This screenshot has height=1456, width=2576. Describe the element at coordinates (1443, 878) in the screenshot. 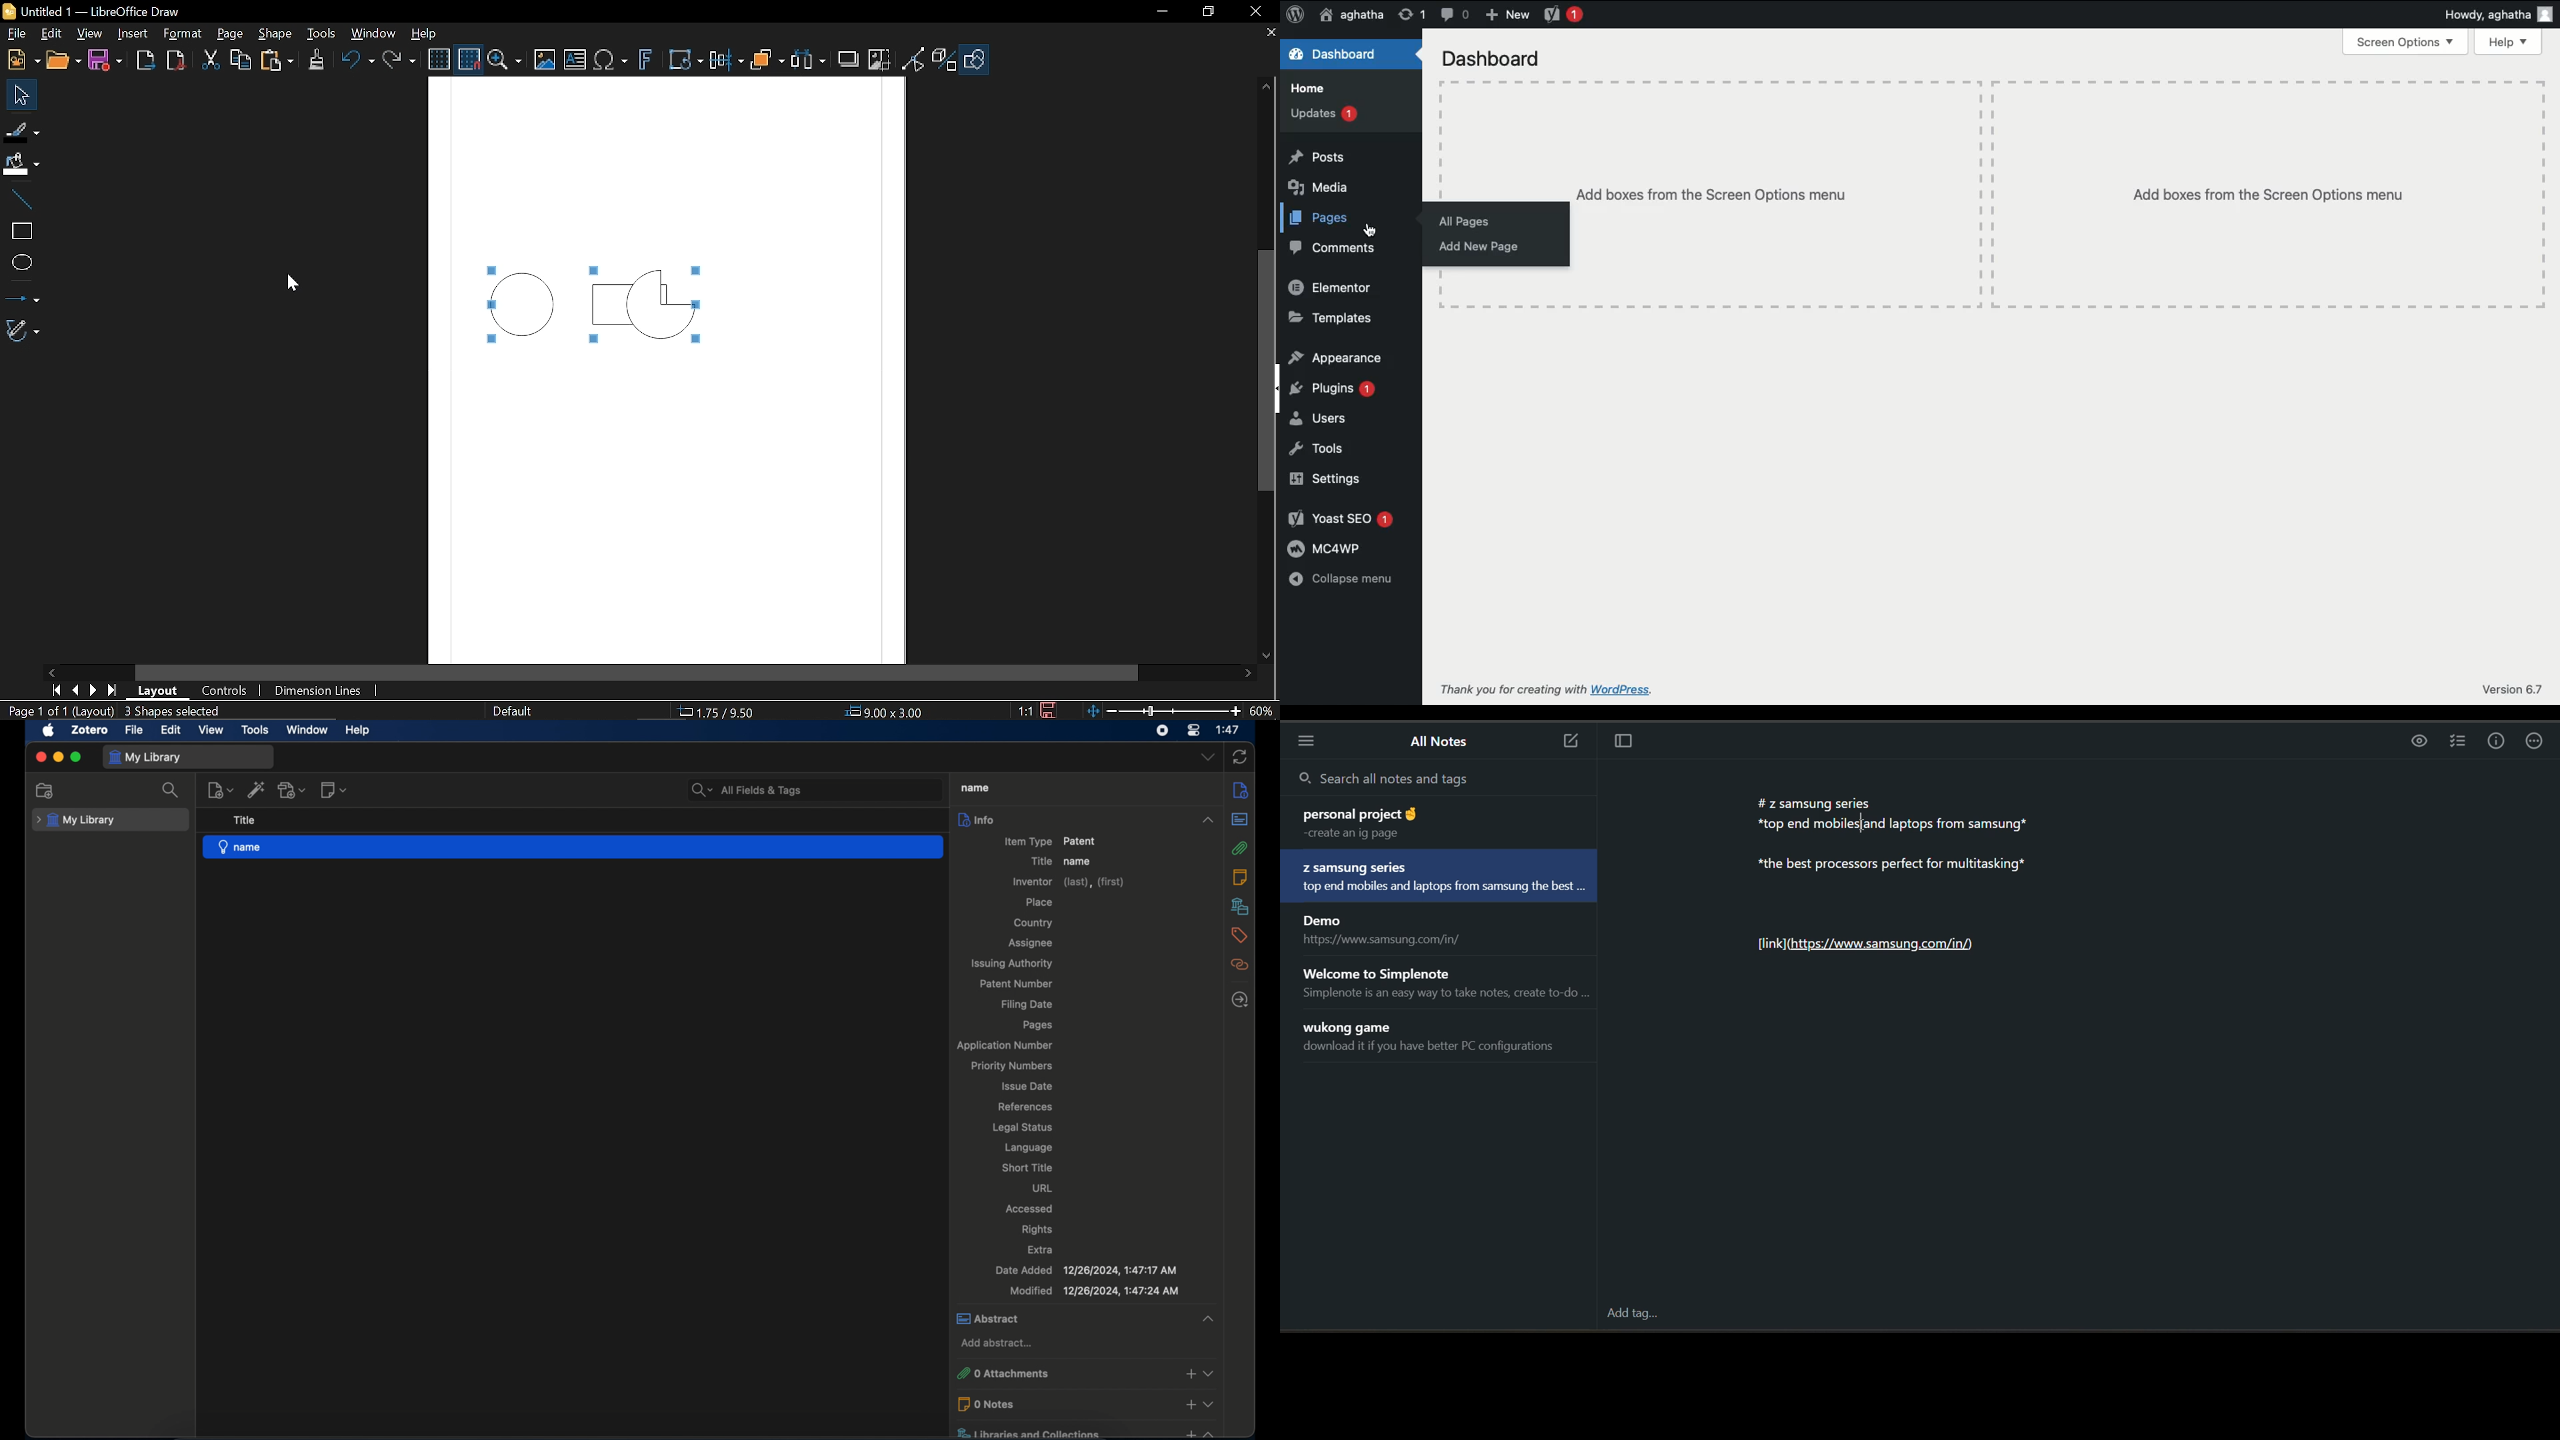

I see `note title and preview` at that location.